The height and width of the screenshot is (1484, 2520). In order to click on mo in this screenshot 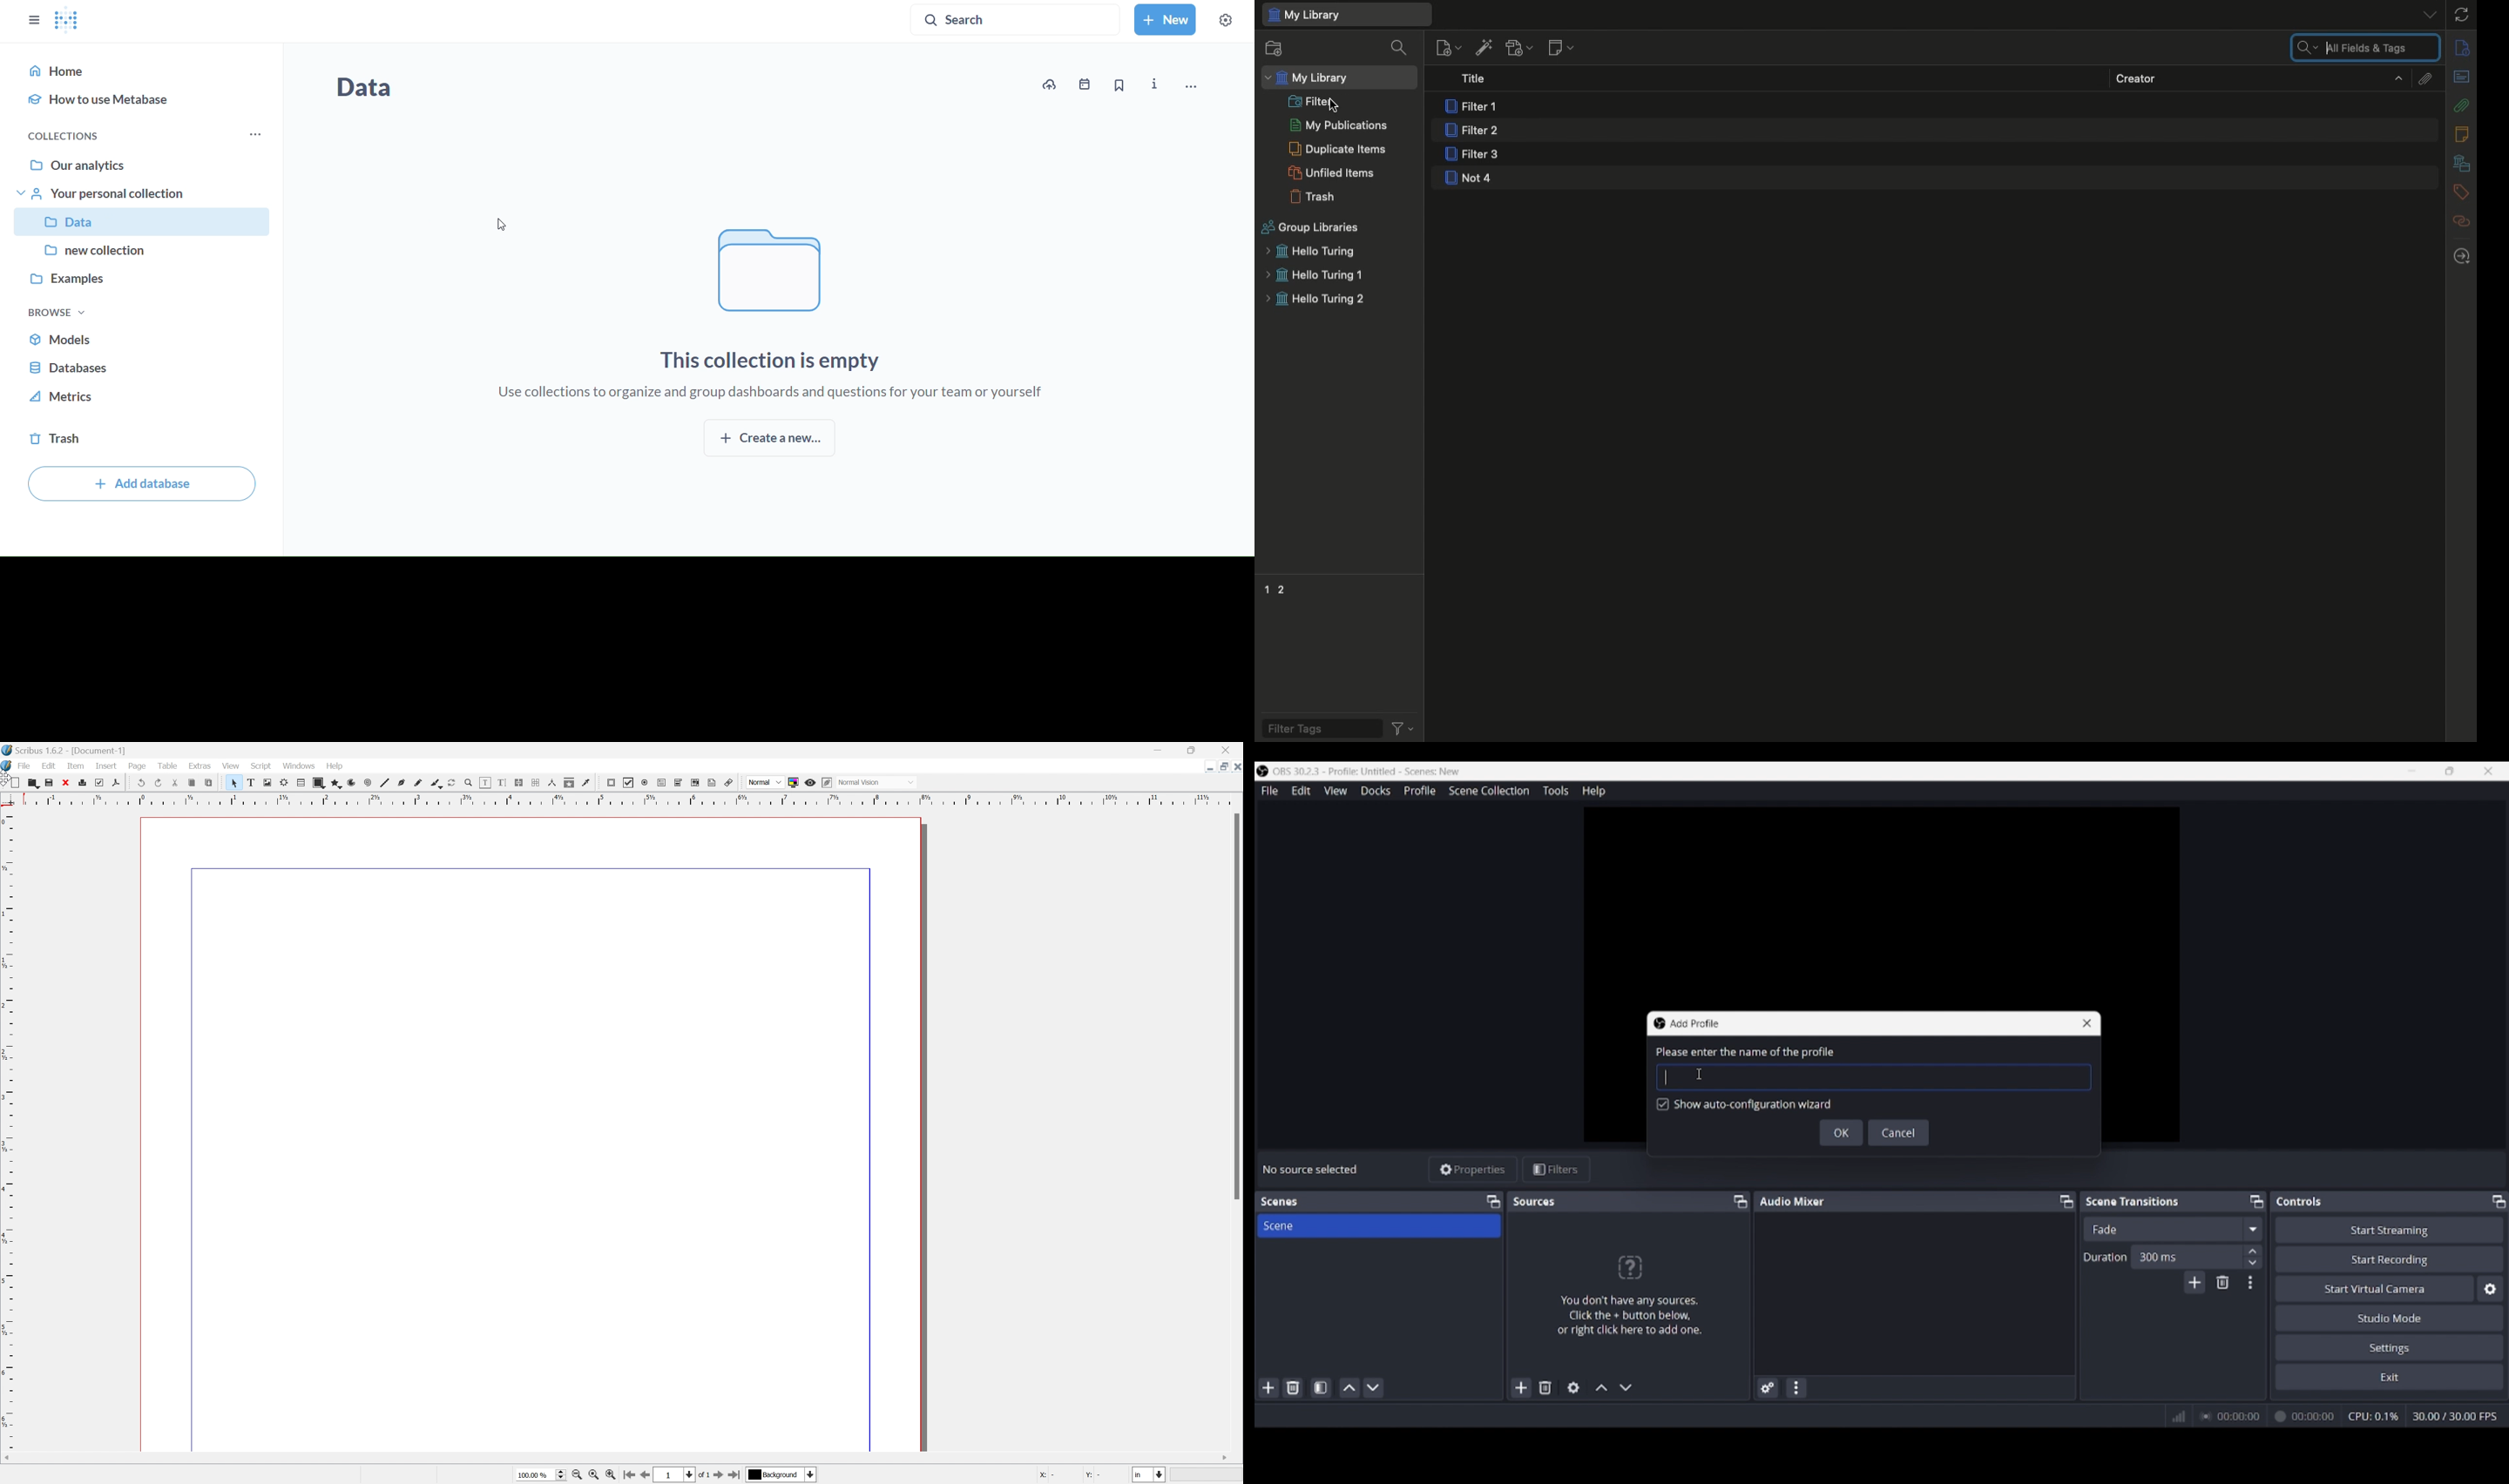, I will do `click(254, 135)`.